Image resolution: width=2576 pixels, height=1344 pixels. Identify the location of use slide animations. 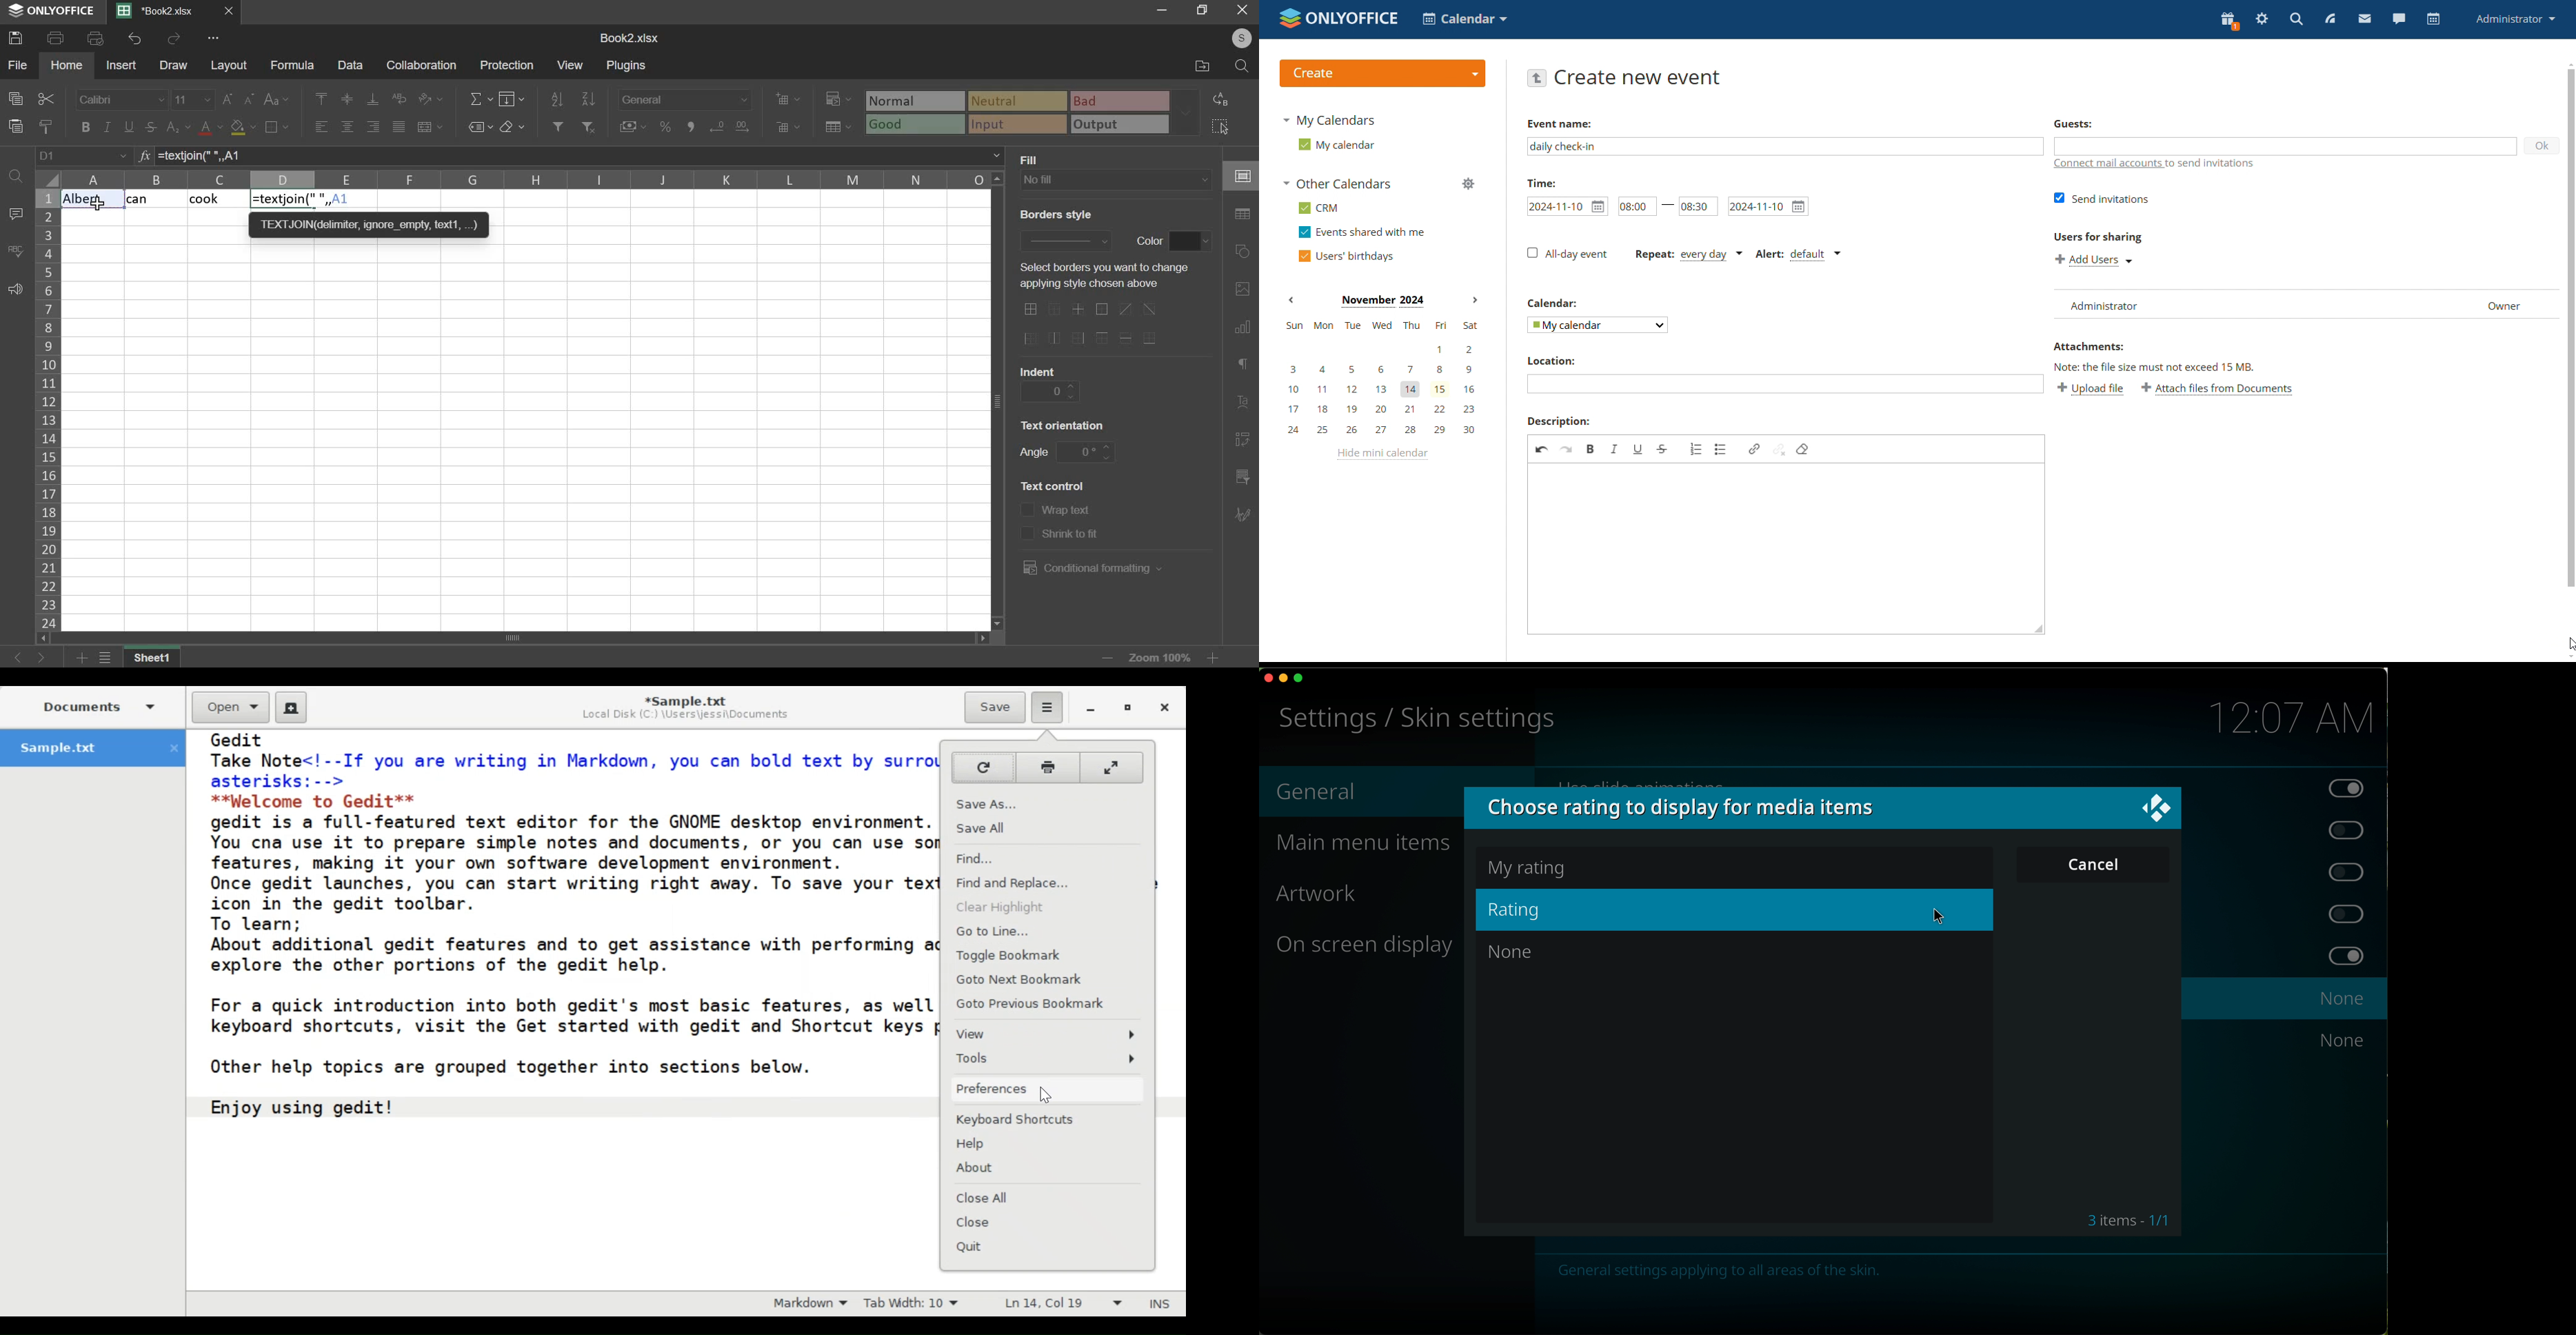
(1963, 780).